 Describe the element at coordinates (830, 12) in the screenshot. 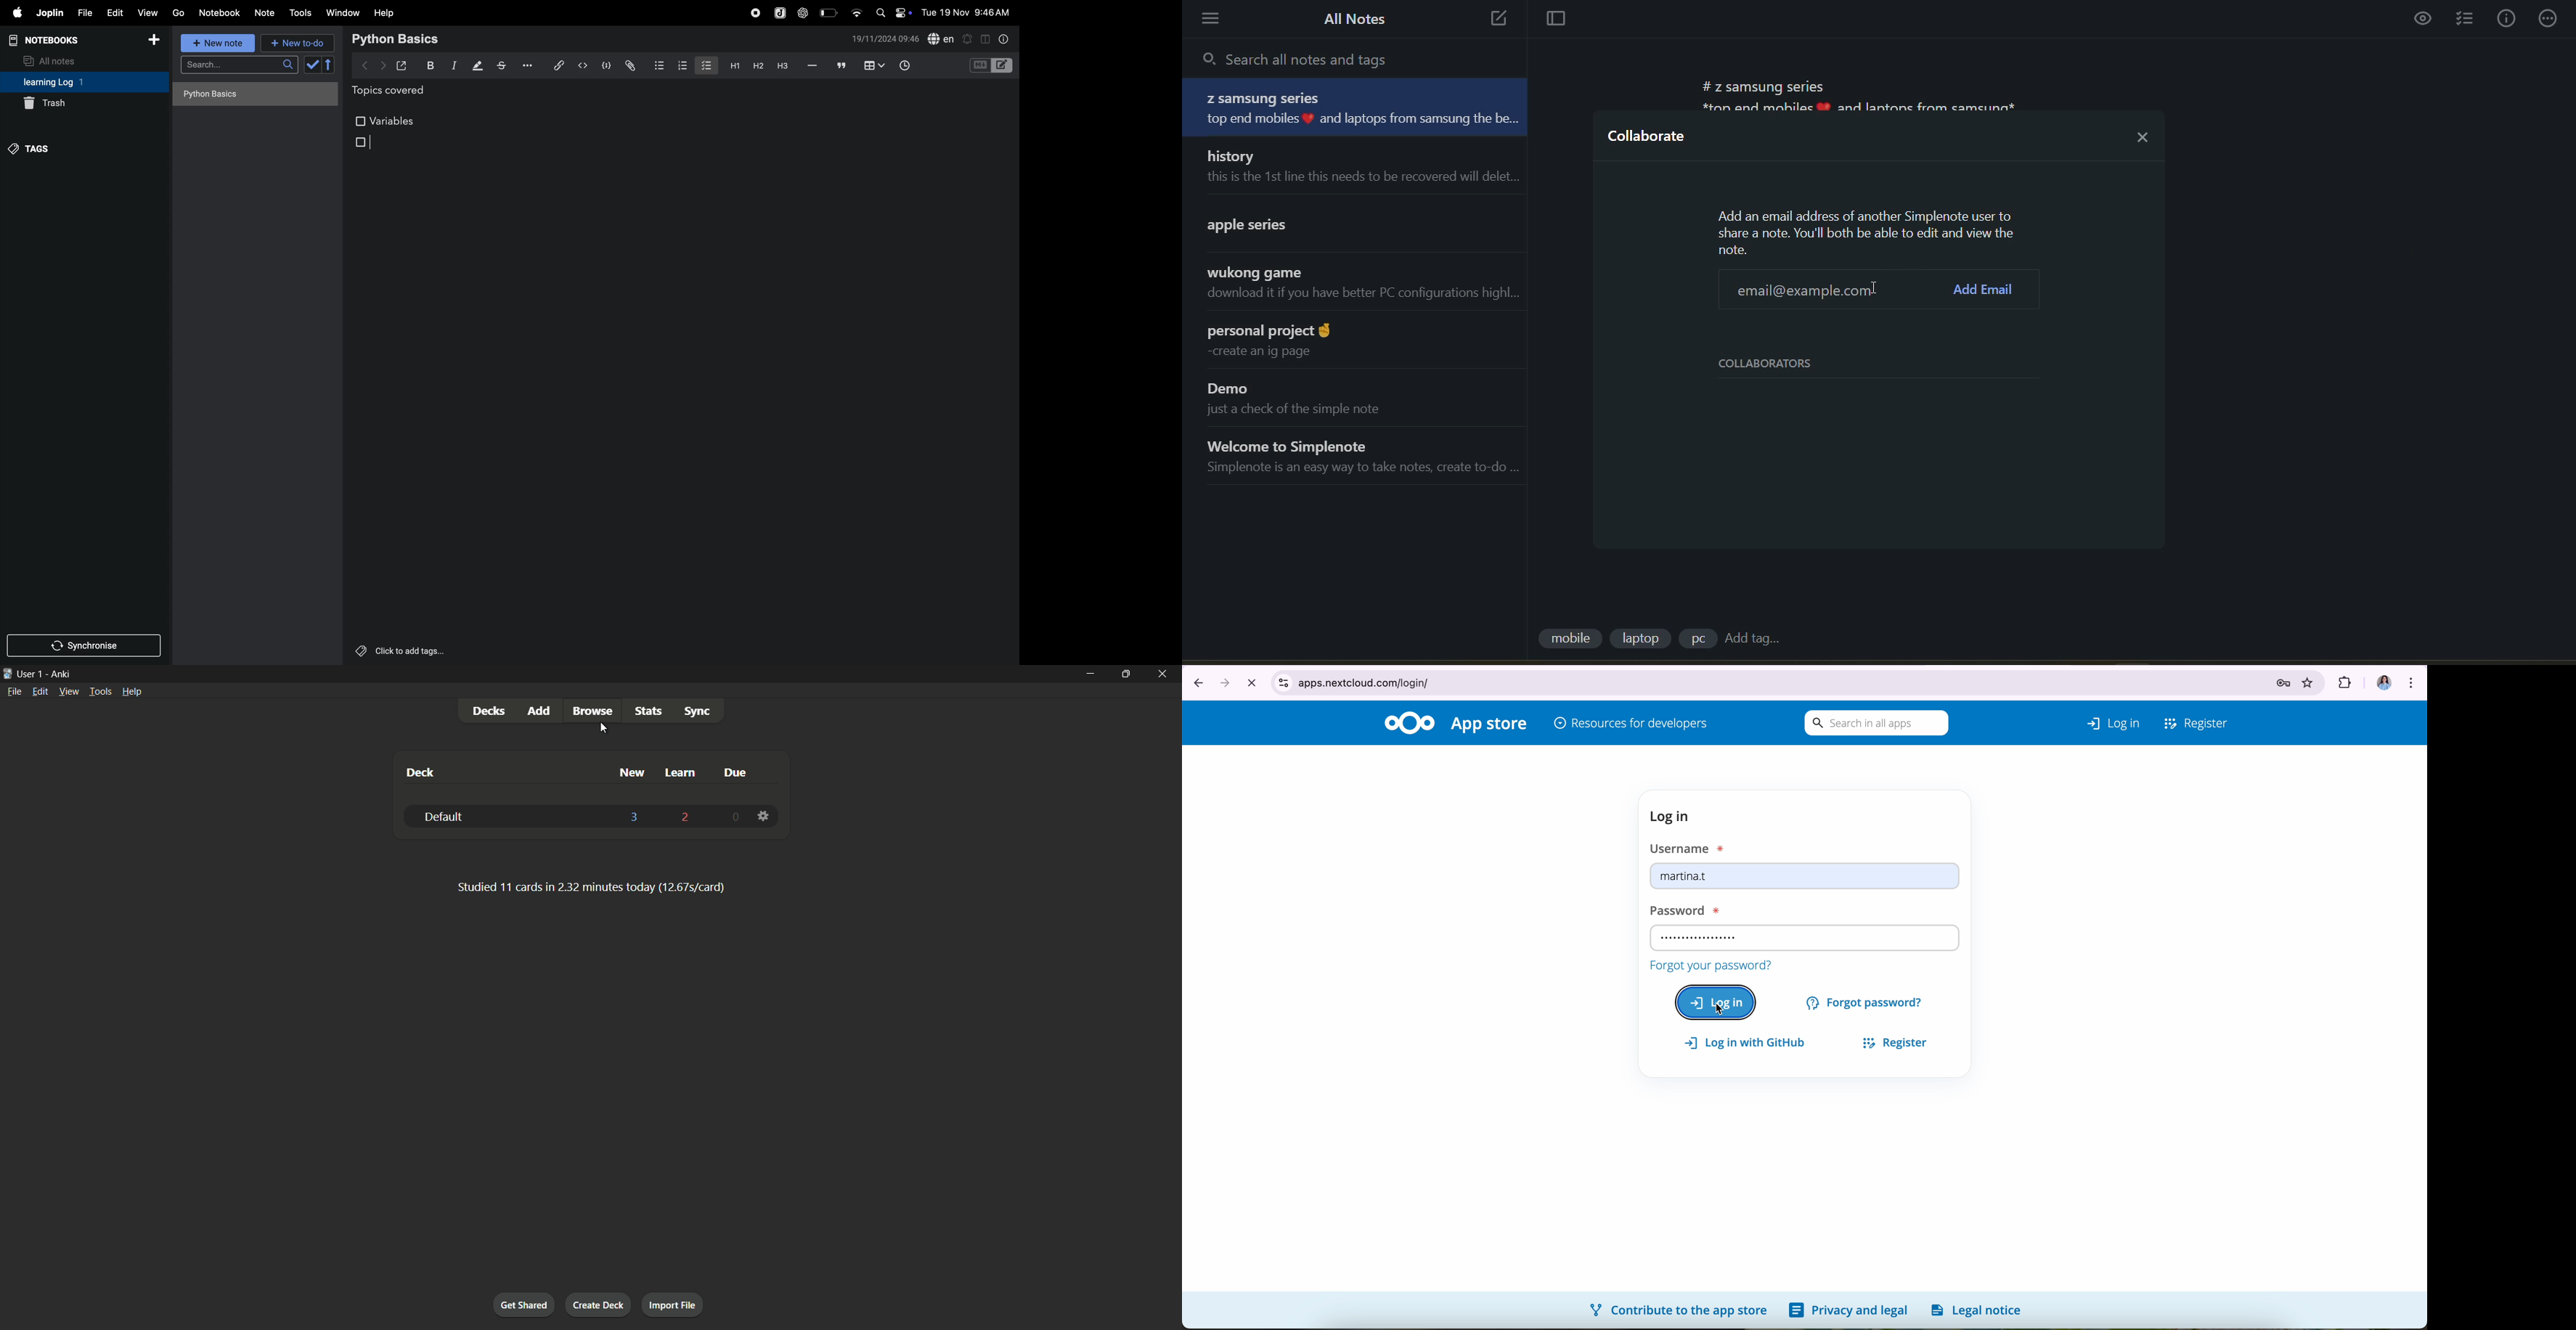

I see `battery` at that location.